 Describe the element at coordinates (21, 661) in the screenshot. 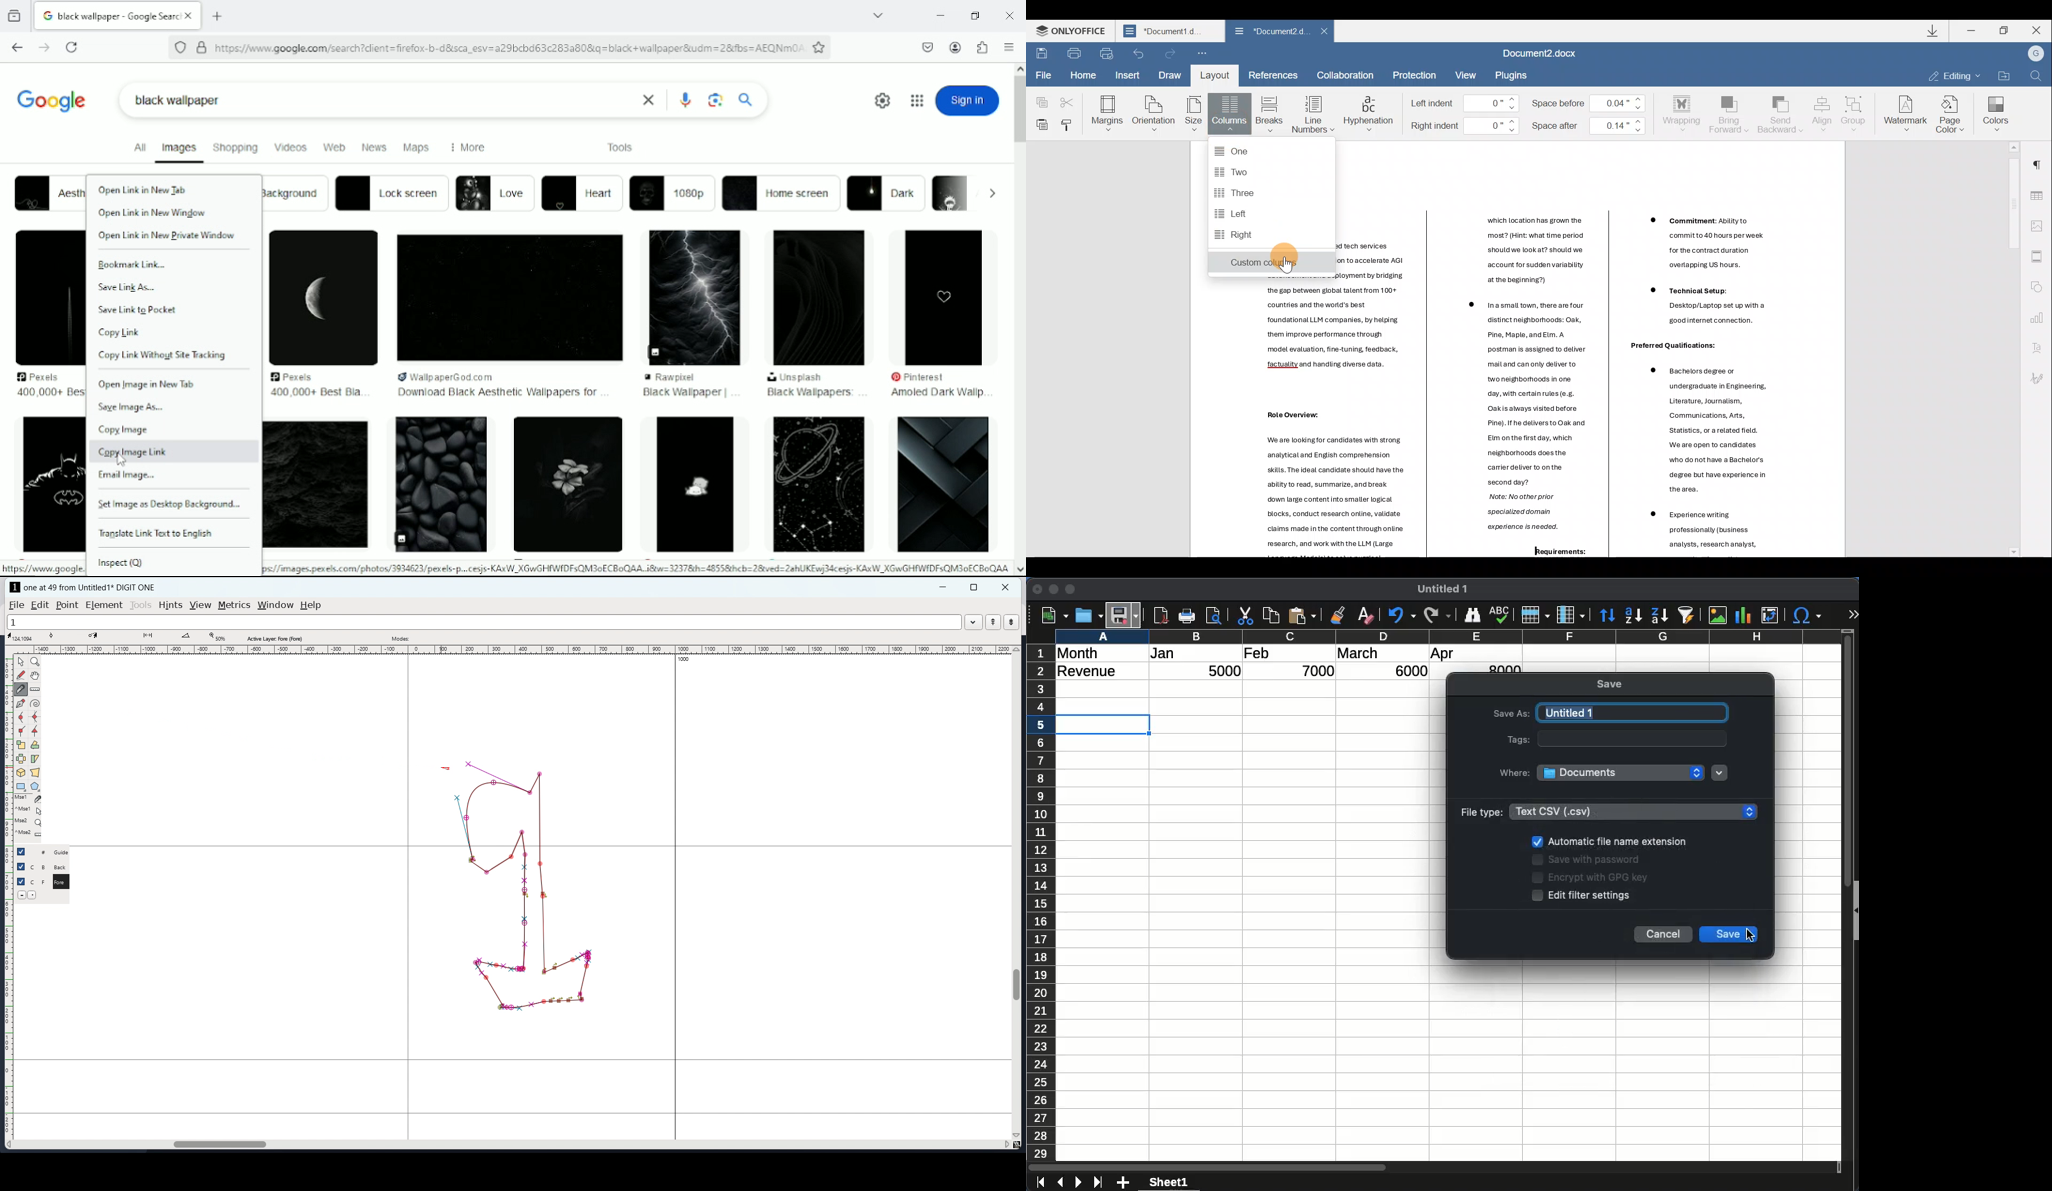

I see `pointer` at that location.